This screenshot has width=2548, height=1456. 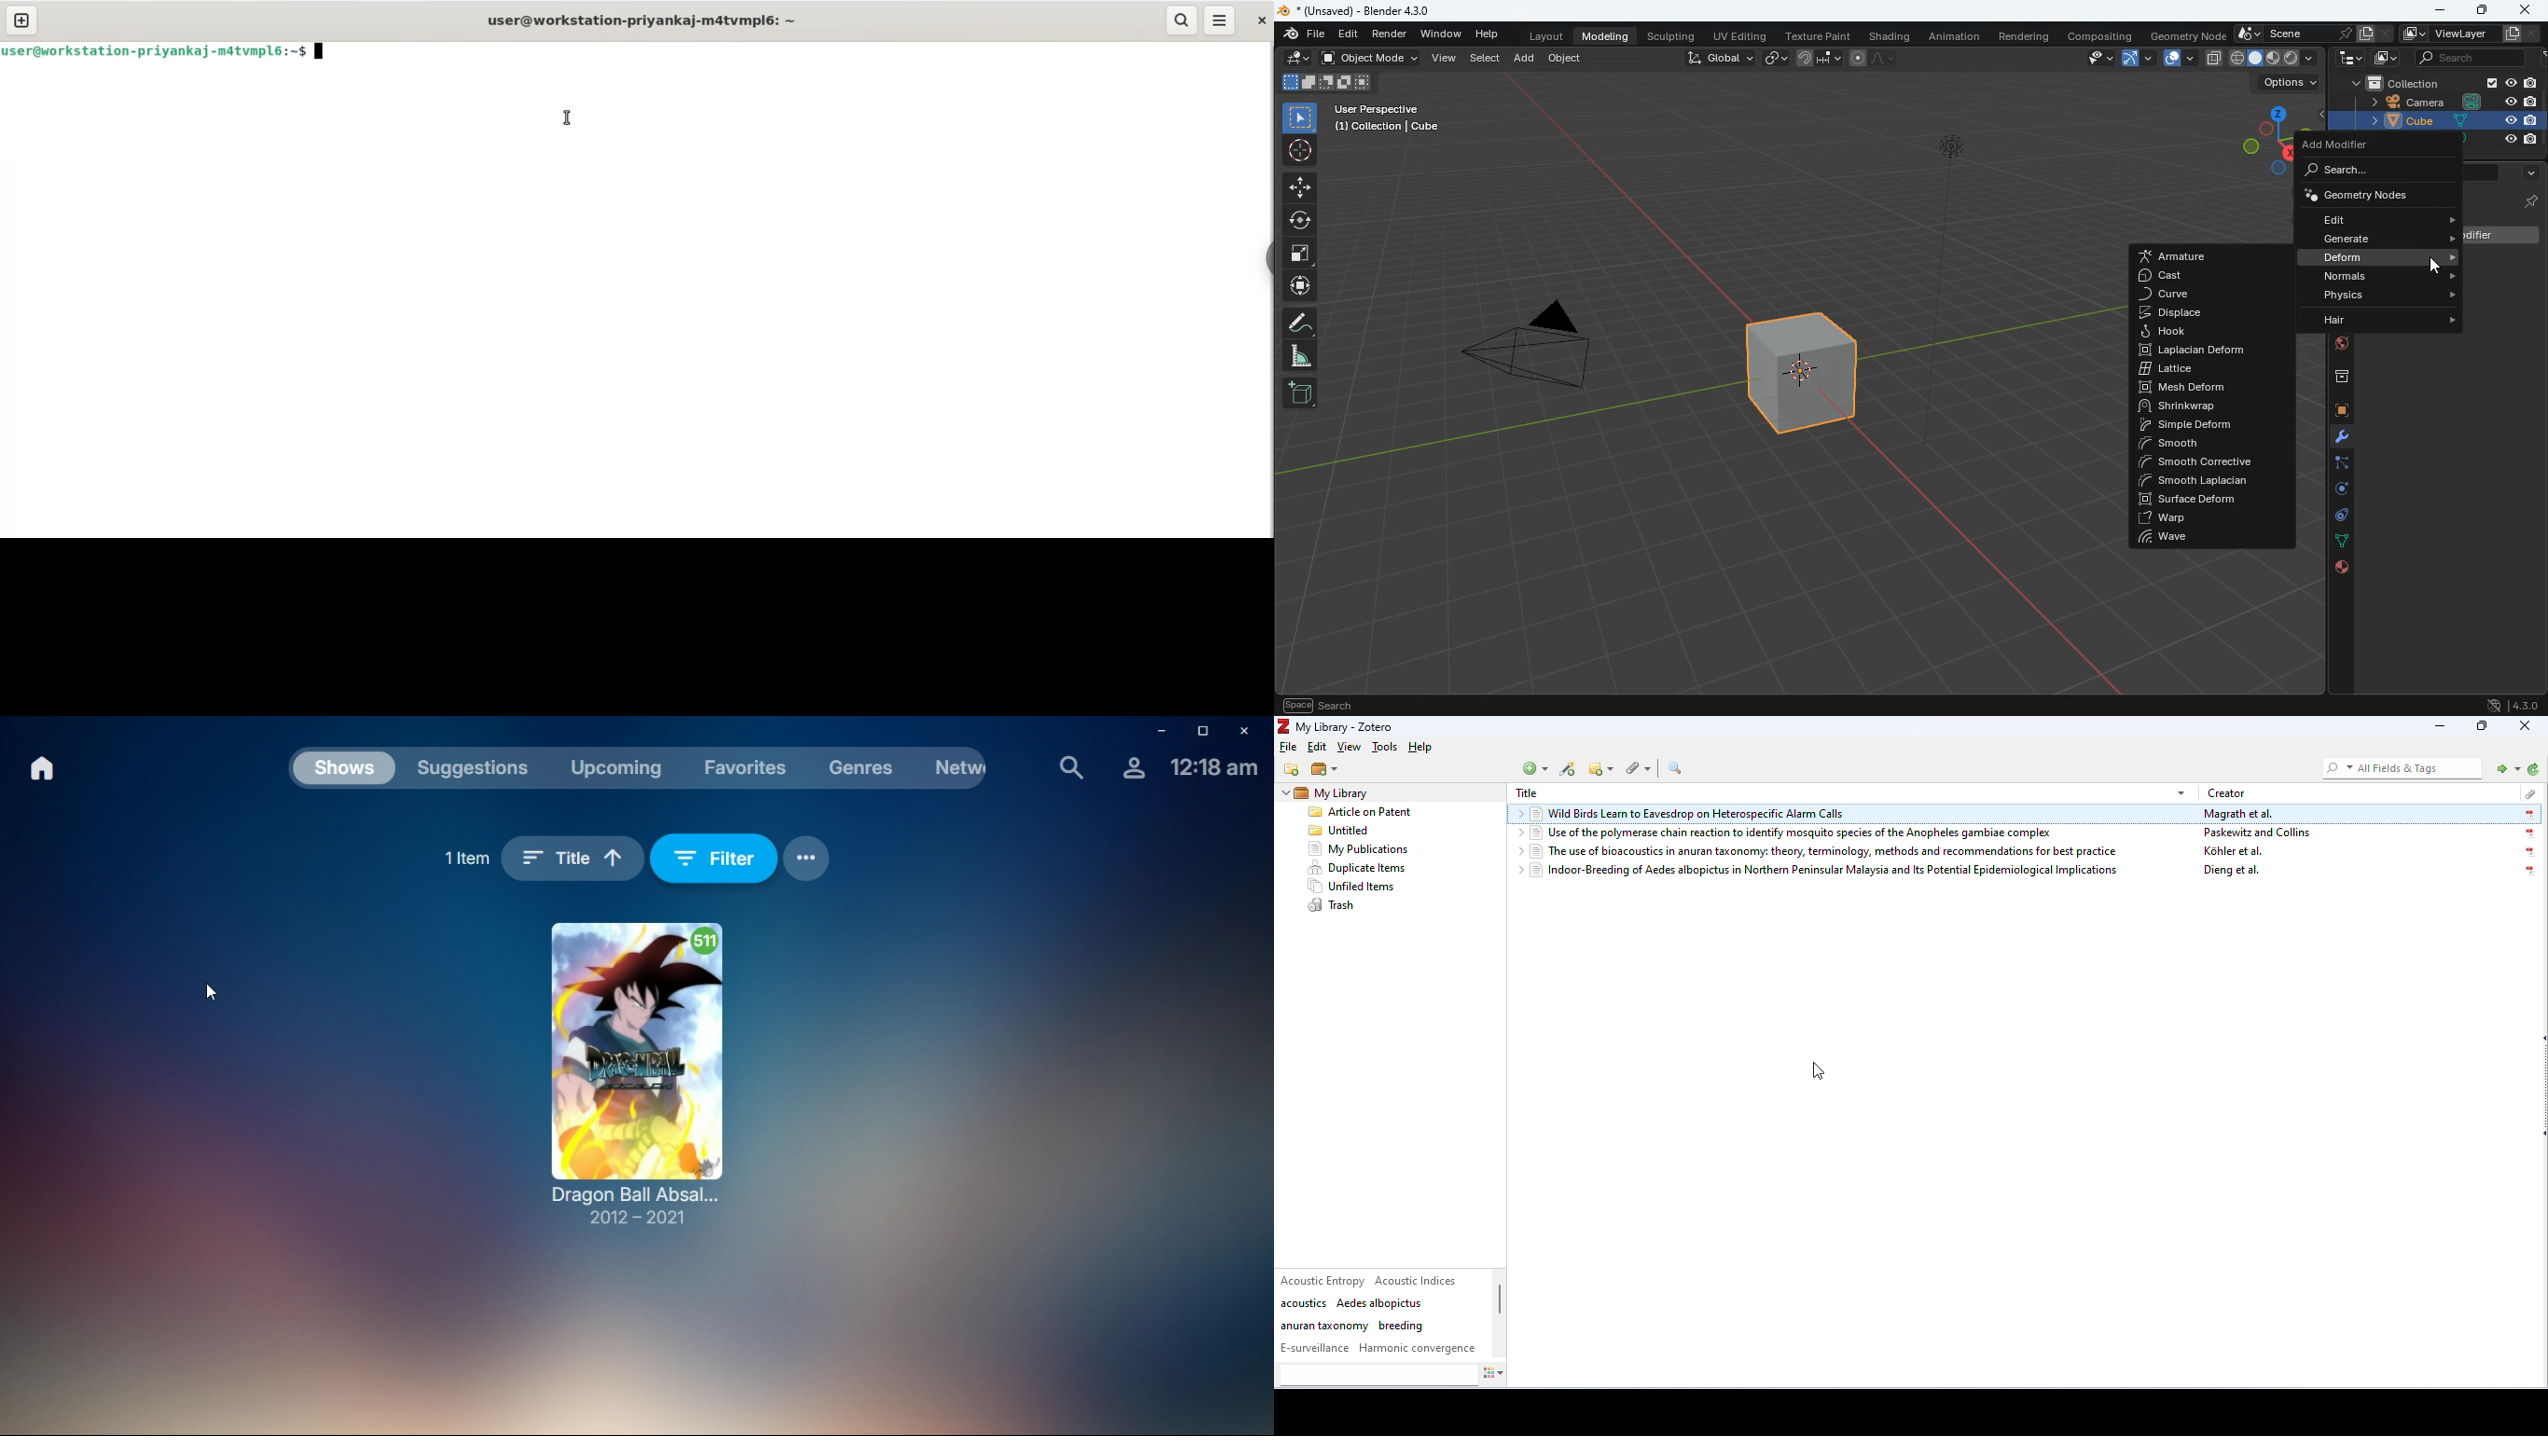 What do you see at coordinates (1828, 850) in the screenshot?
I see `The use of bioacoustics in anuran taxonomy: theory, terminology, methods and recommendations for best practice` at bounding box center [1828, 850].